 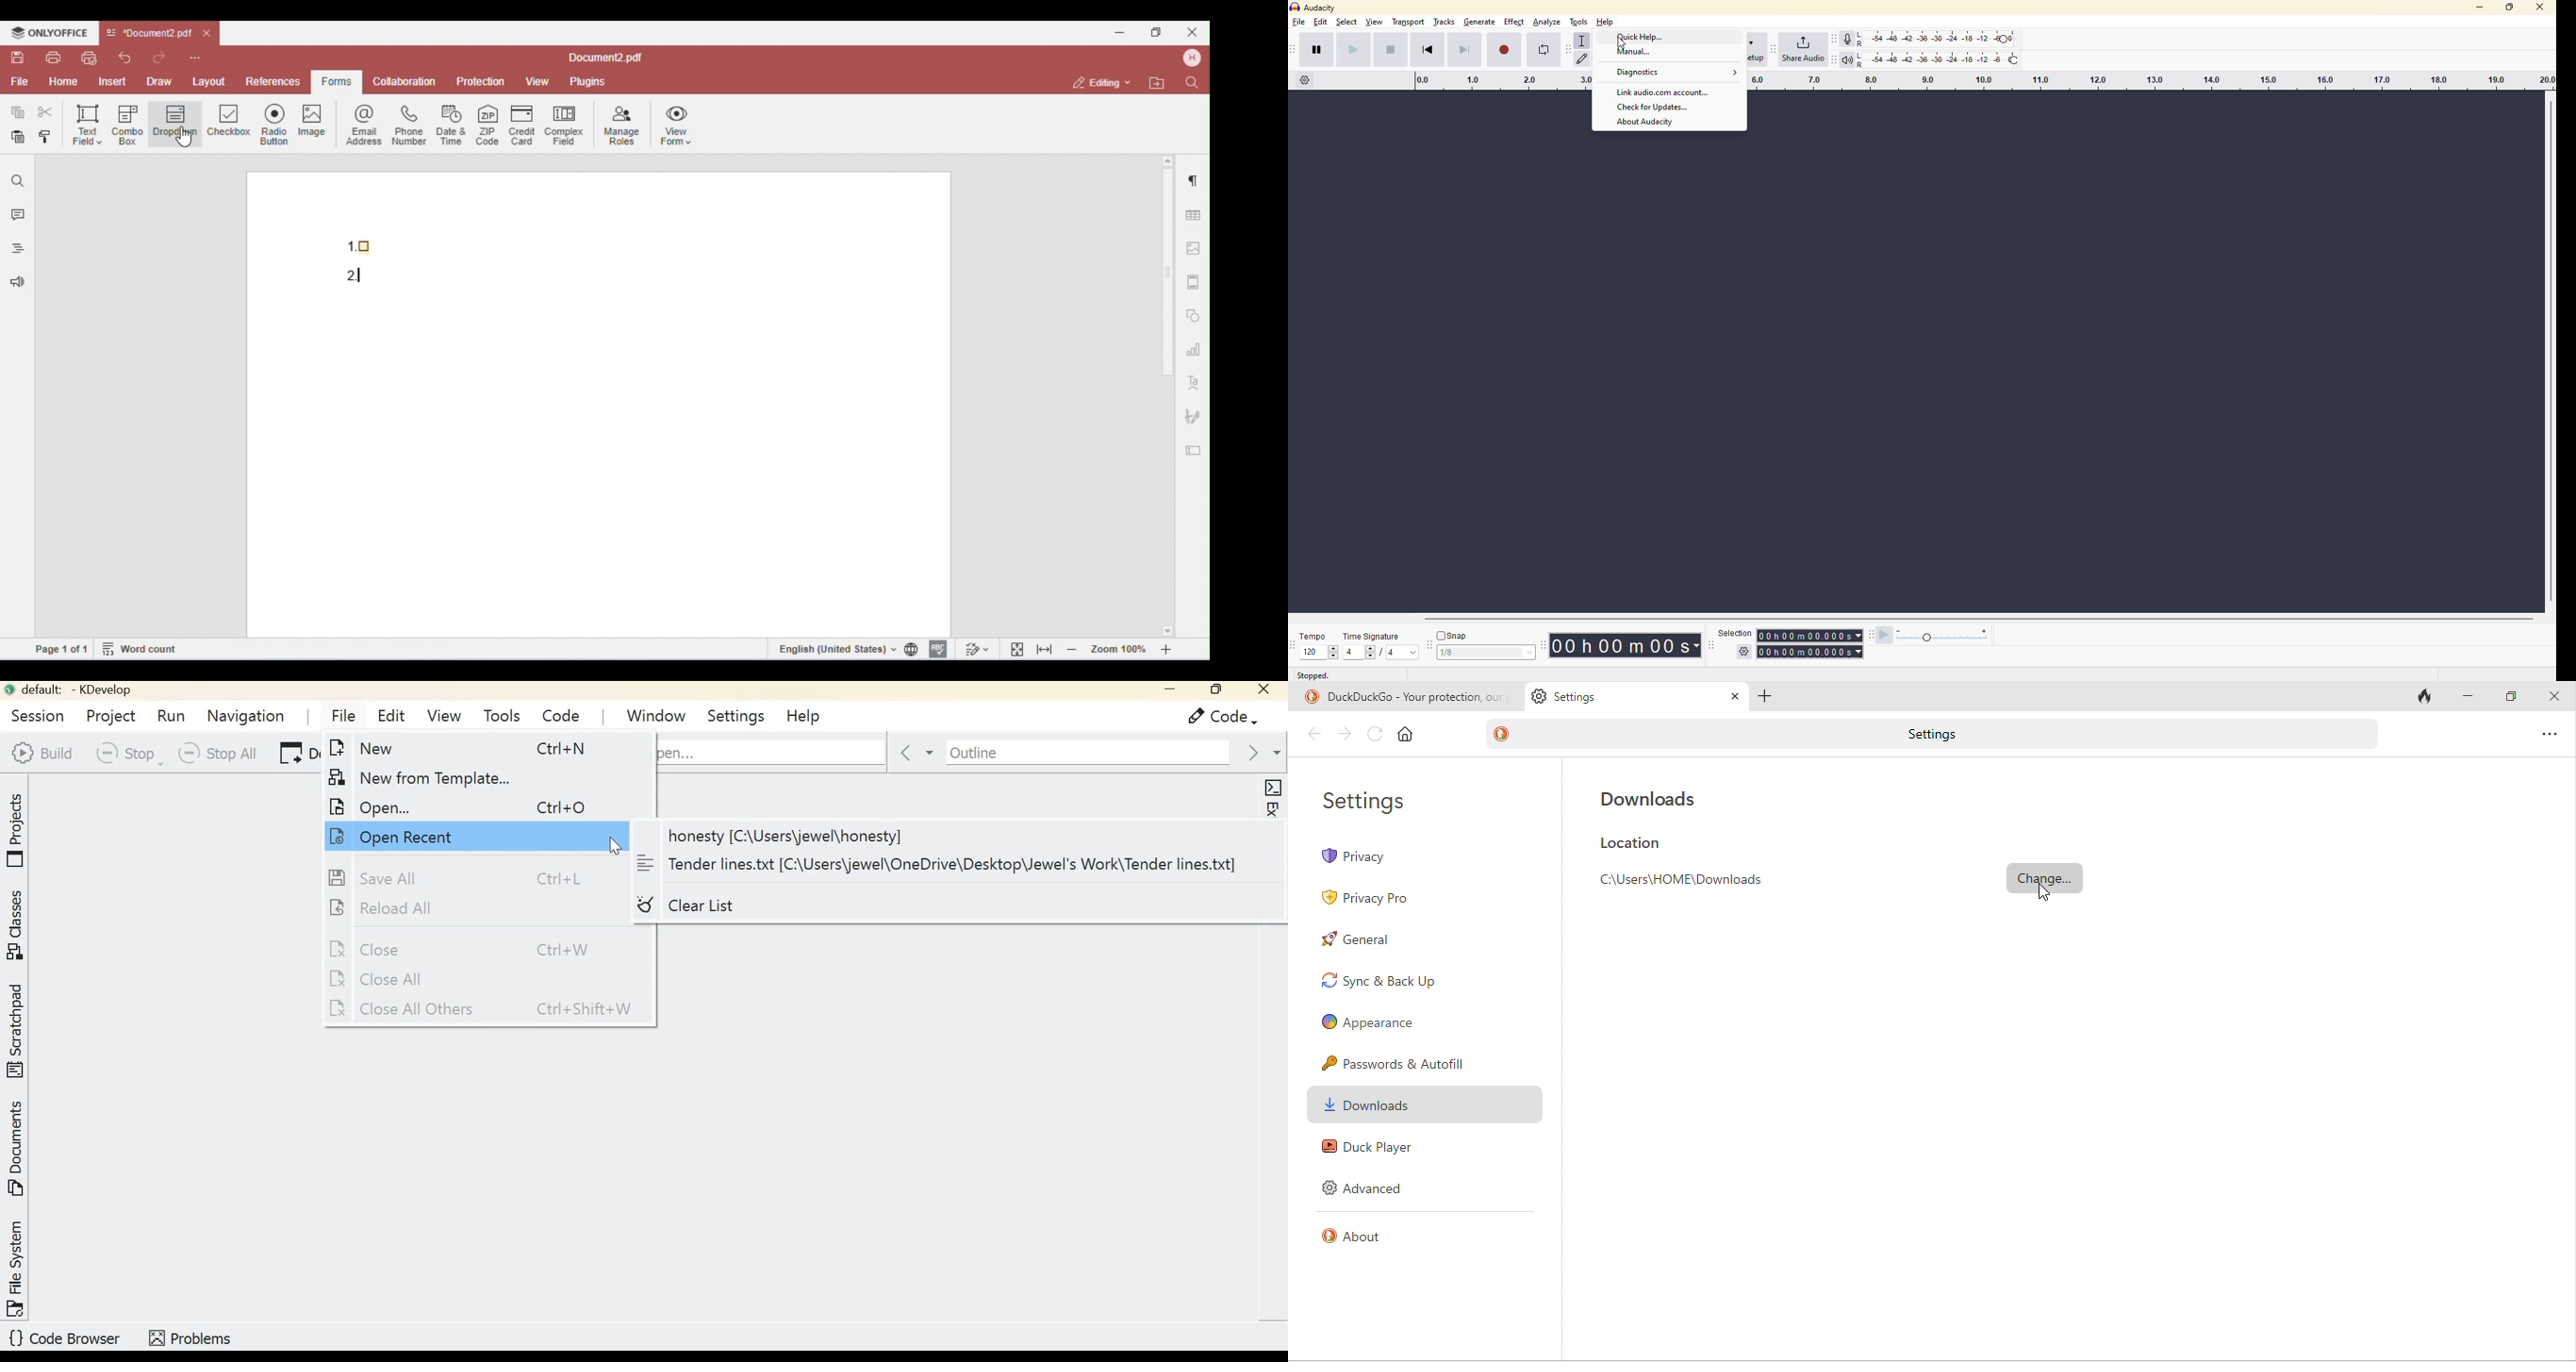 What do you see at coordinates (1506, 733) in the screenshot?
I see `DuckDUckGo logo` at bounding box center [1506, 733].